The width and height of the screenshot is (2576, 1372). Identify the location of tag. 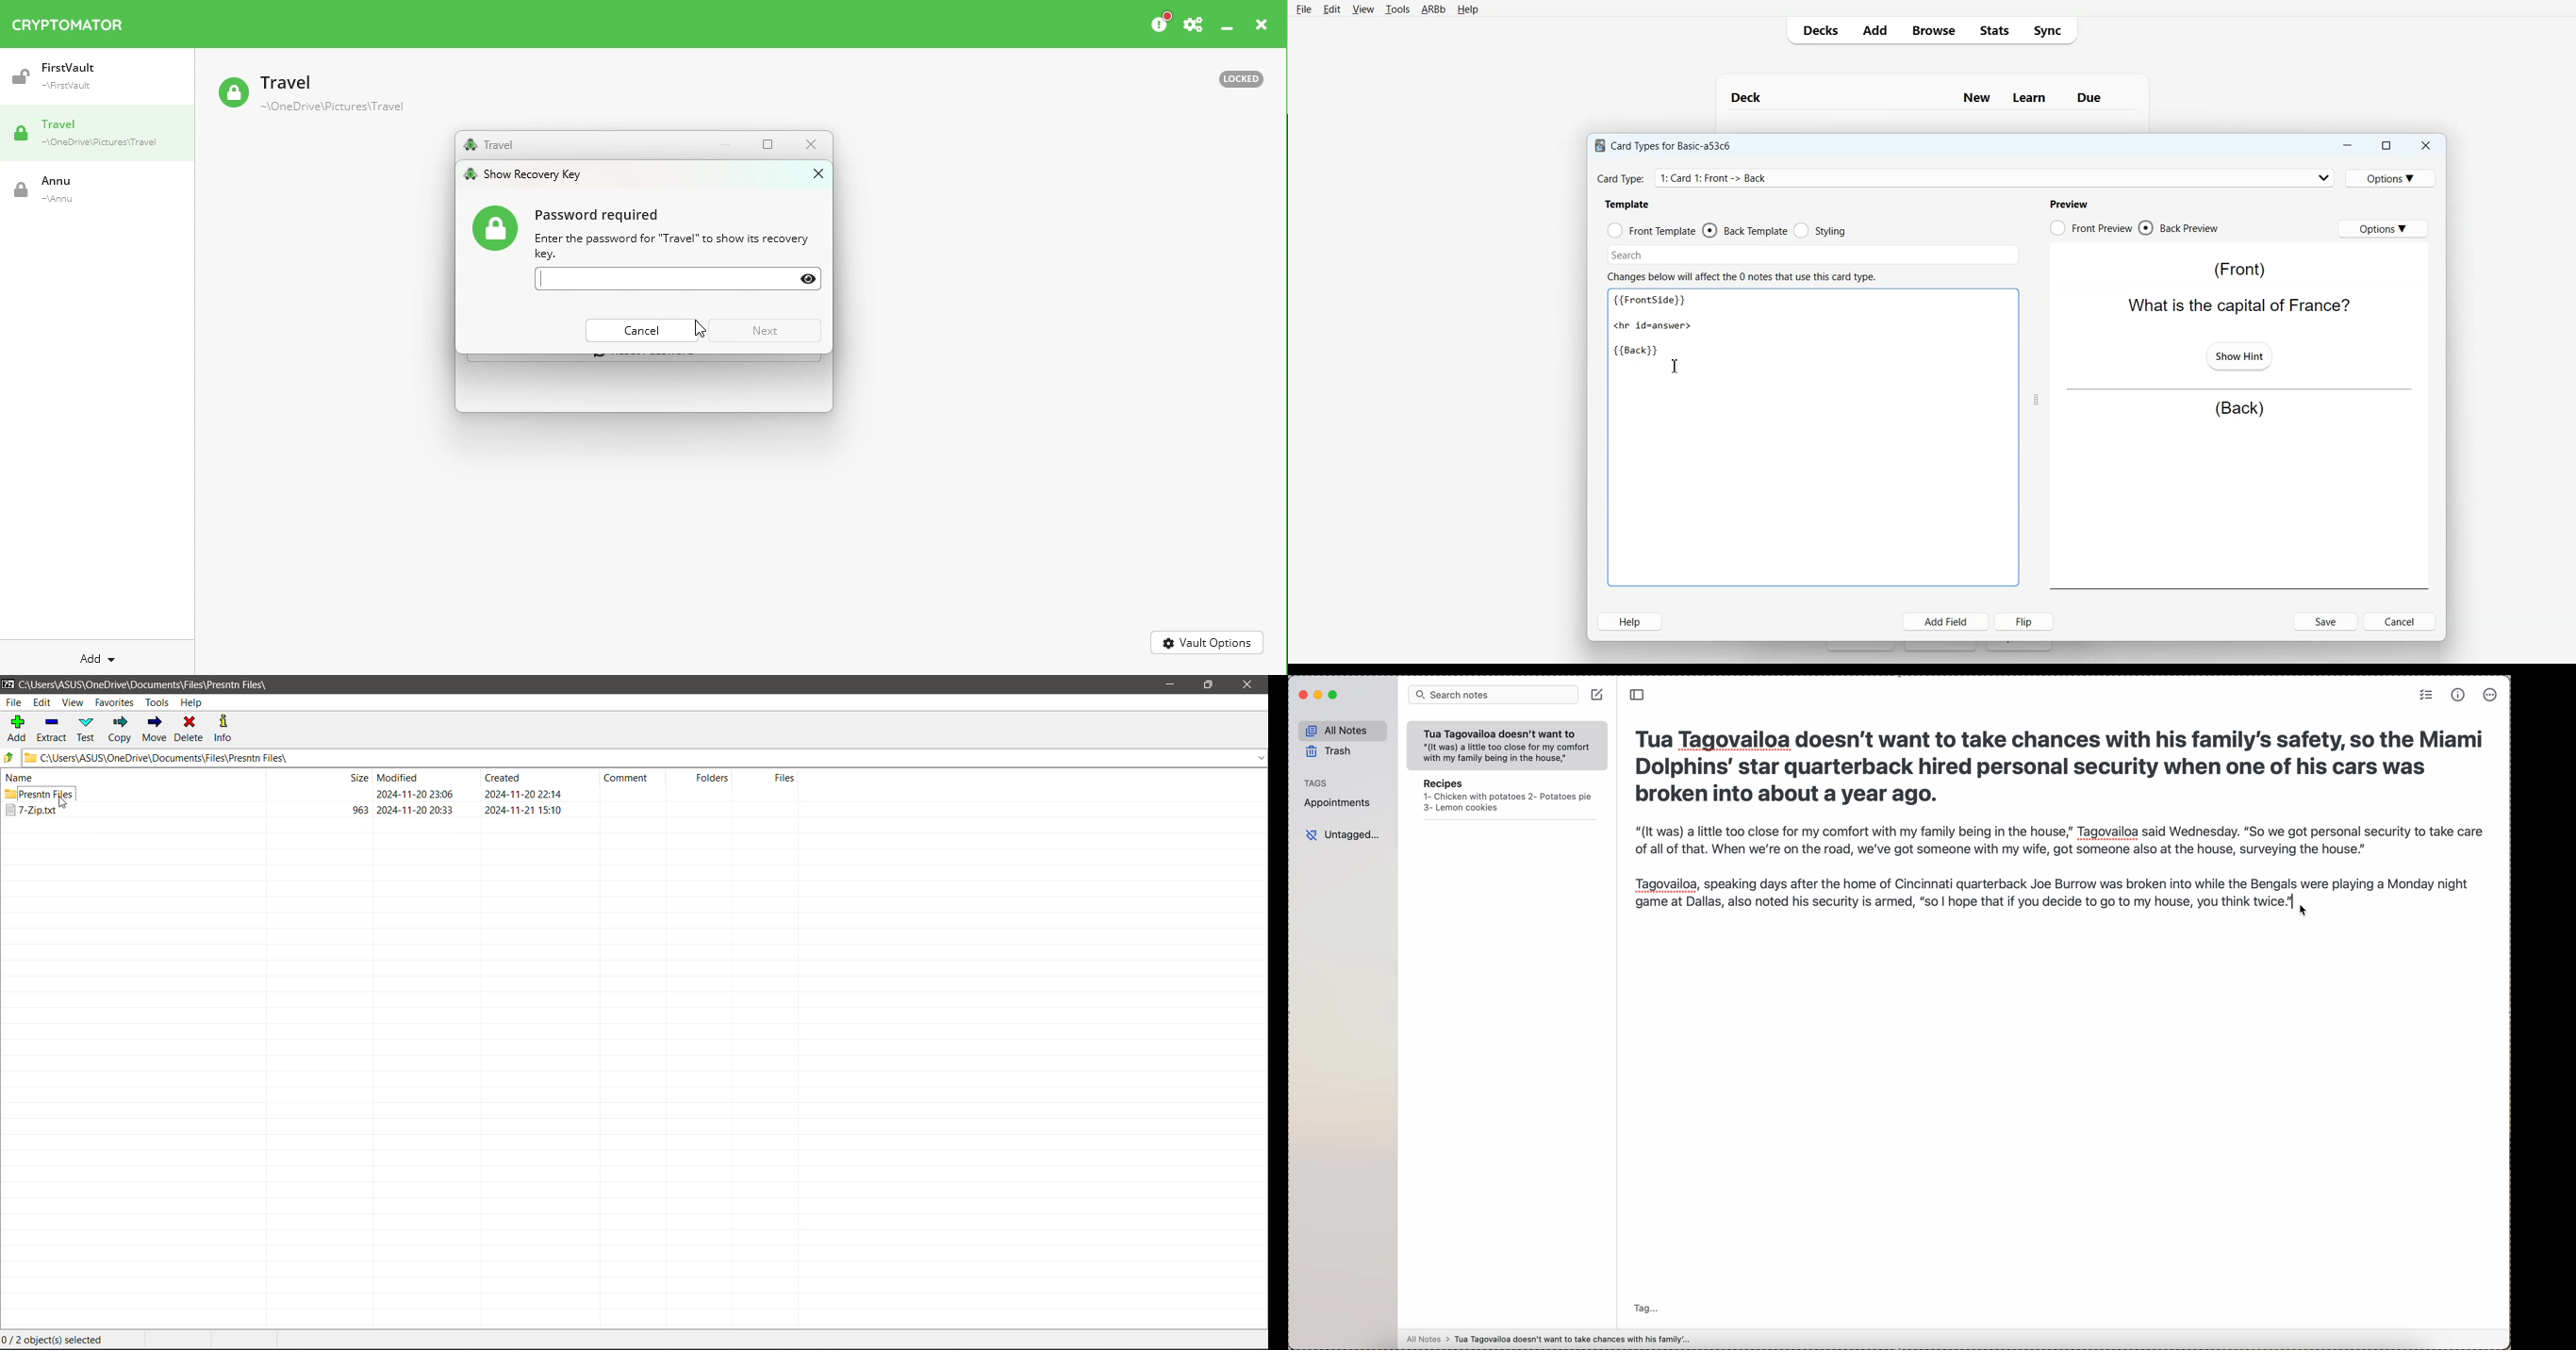
(1643, 1308).